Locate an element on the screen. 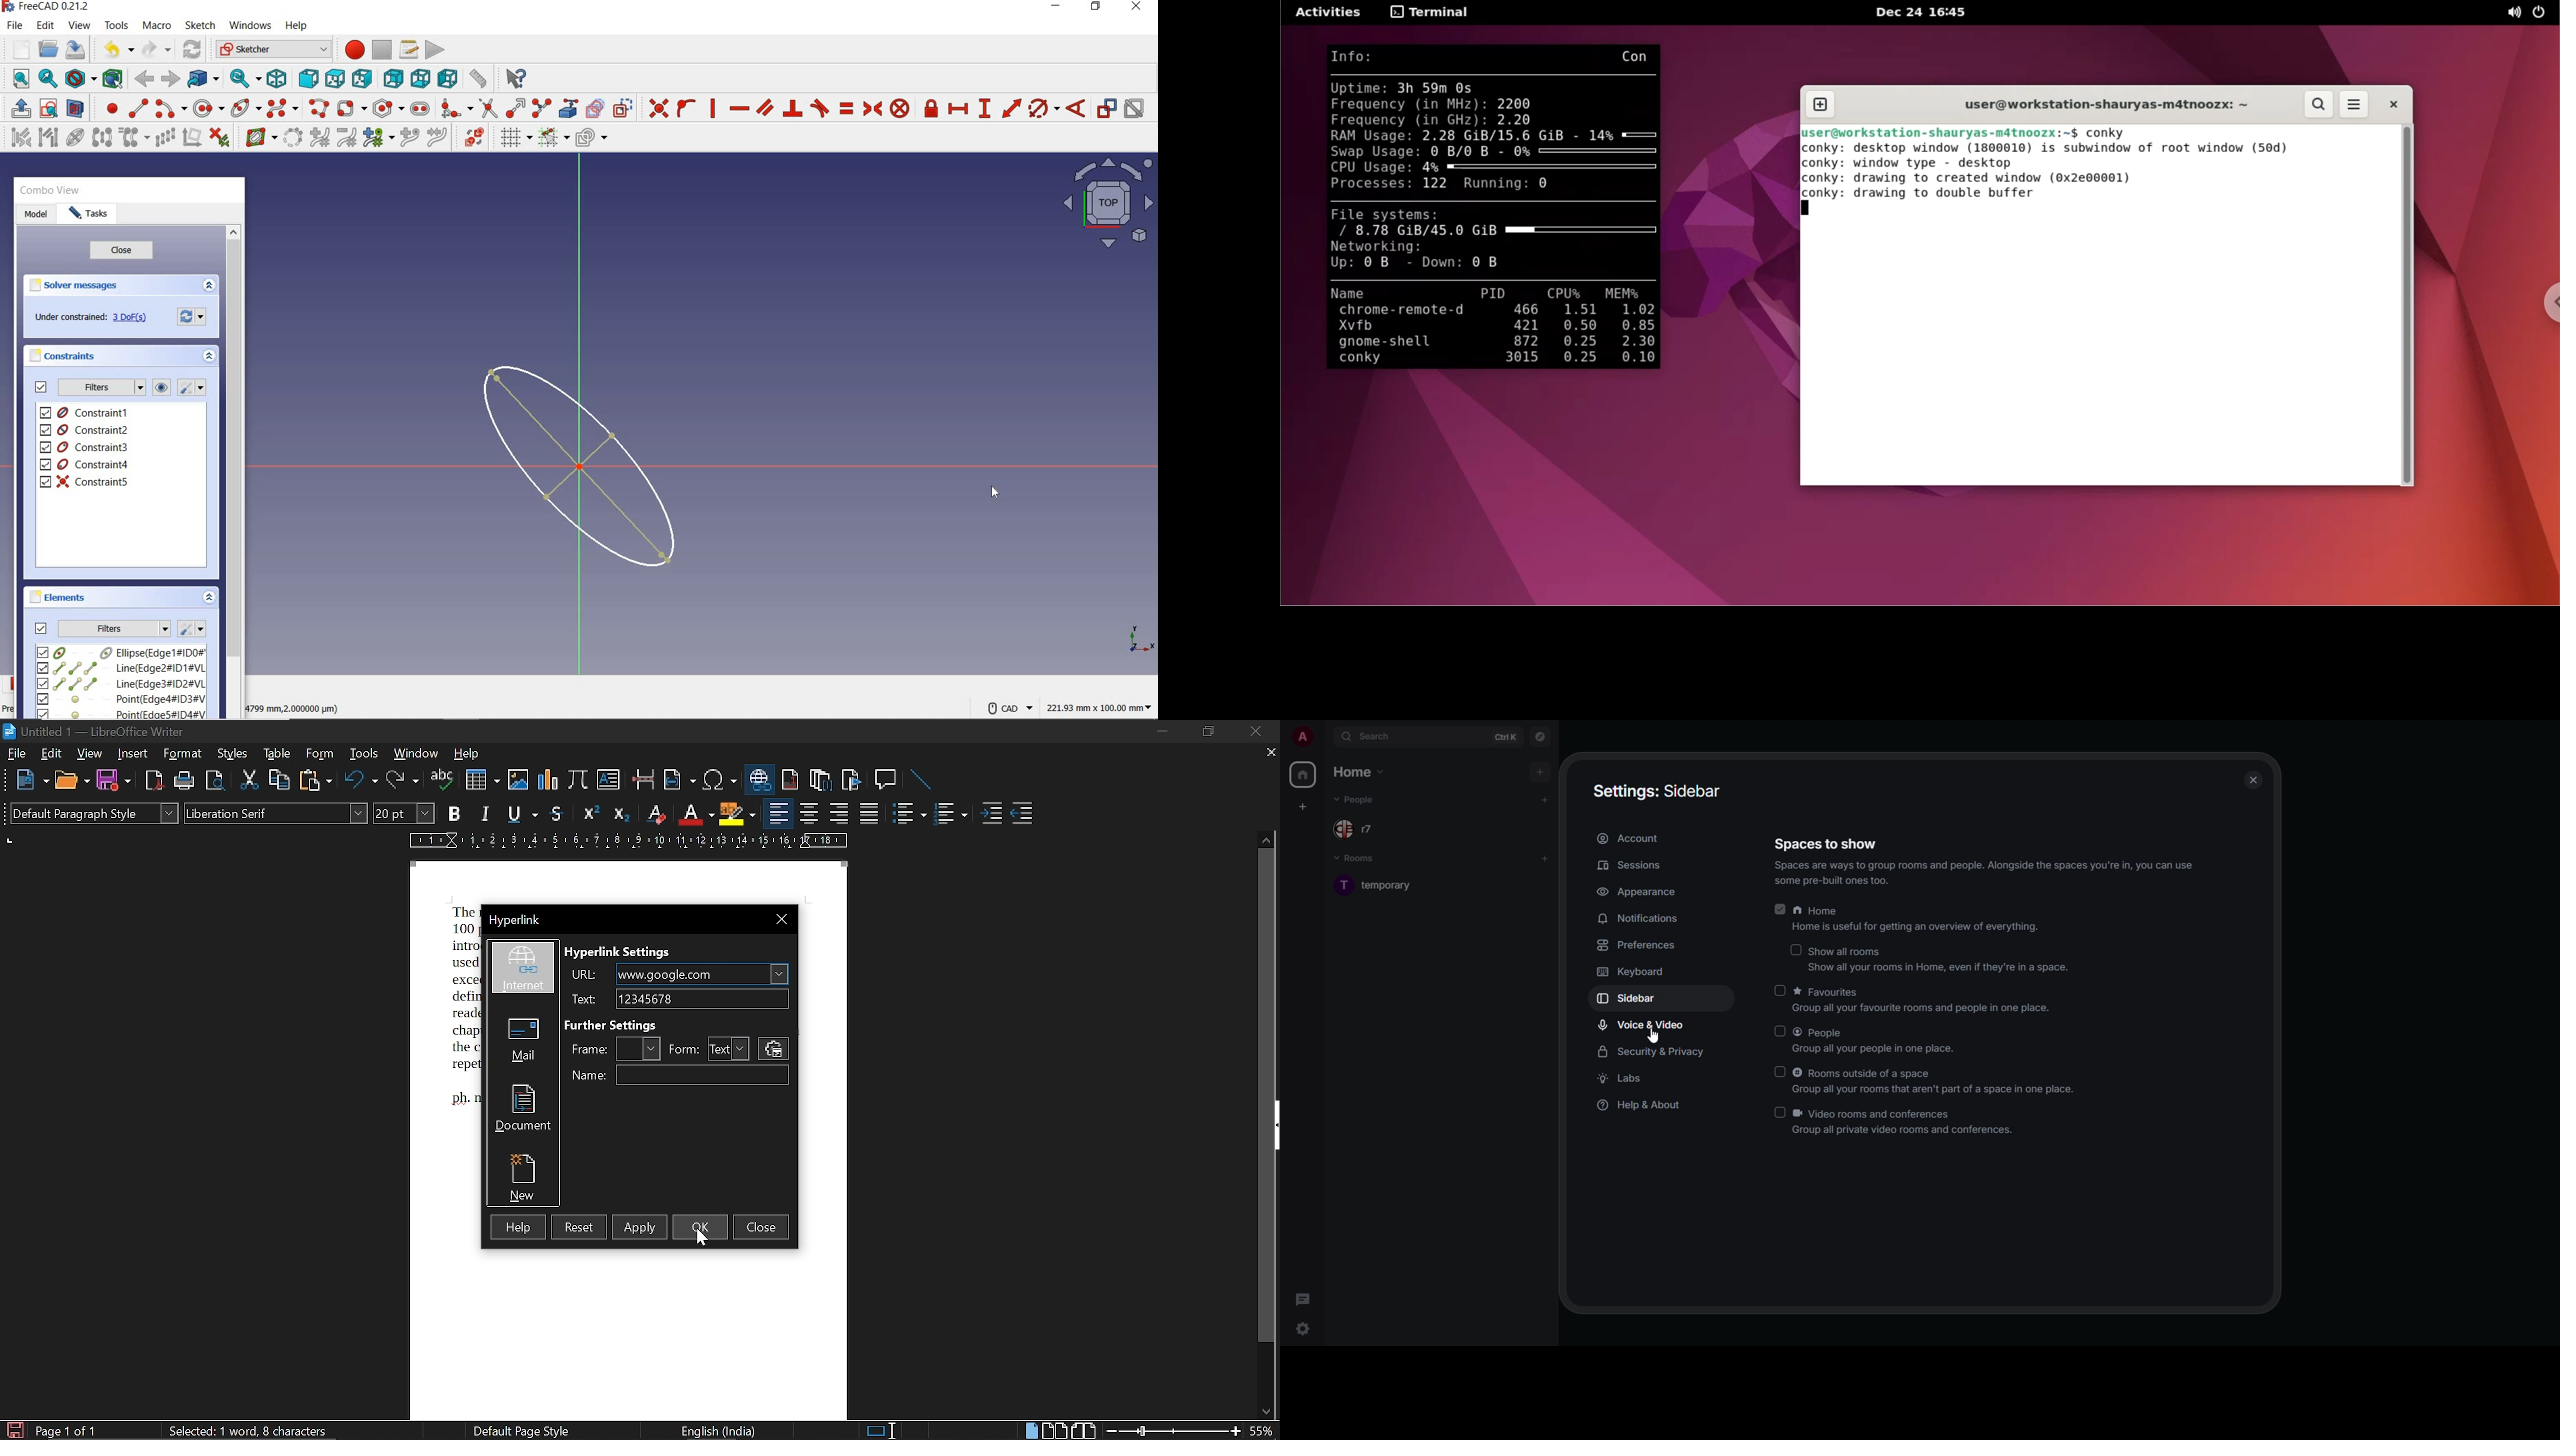 The height and width of the screenshot is (1456, 2576). create line is located at coordinates (138, 108).